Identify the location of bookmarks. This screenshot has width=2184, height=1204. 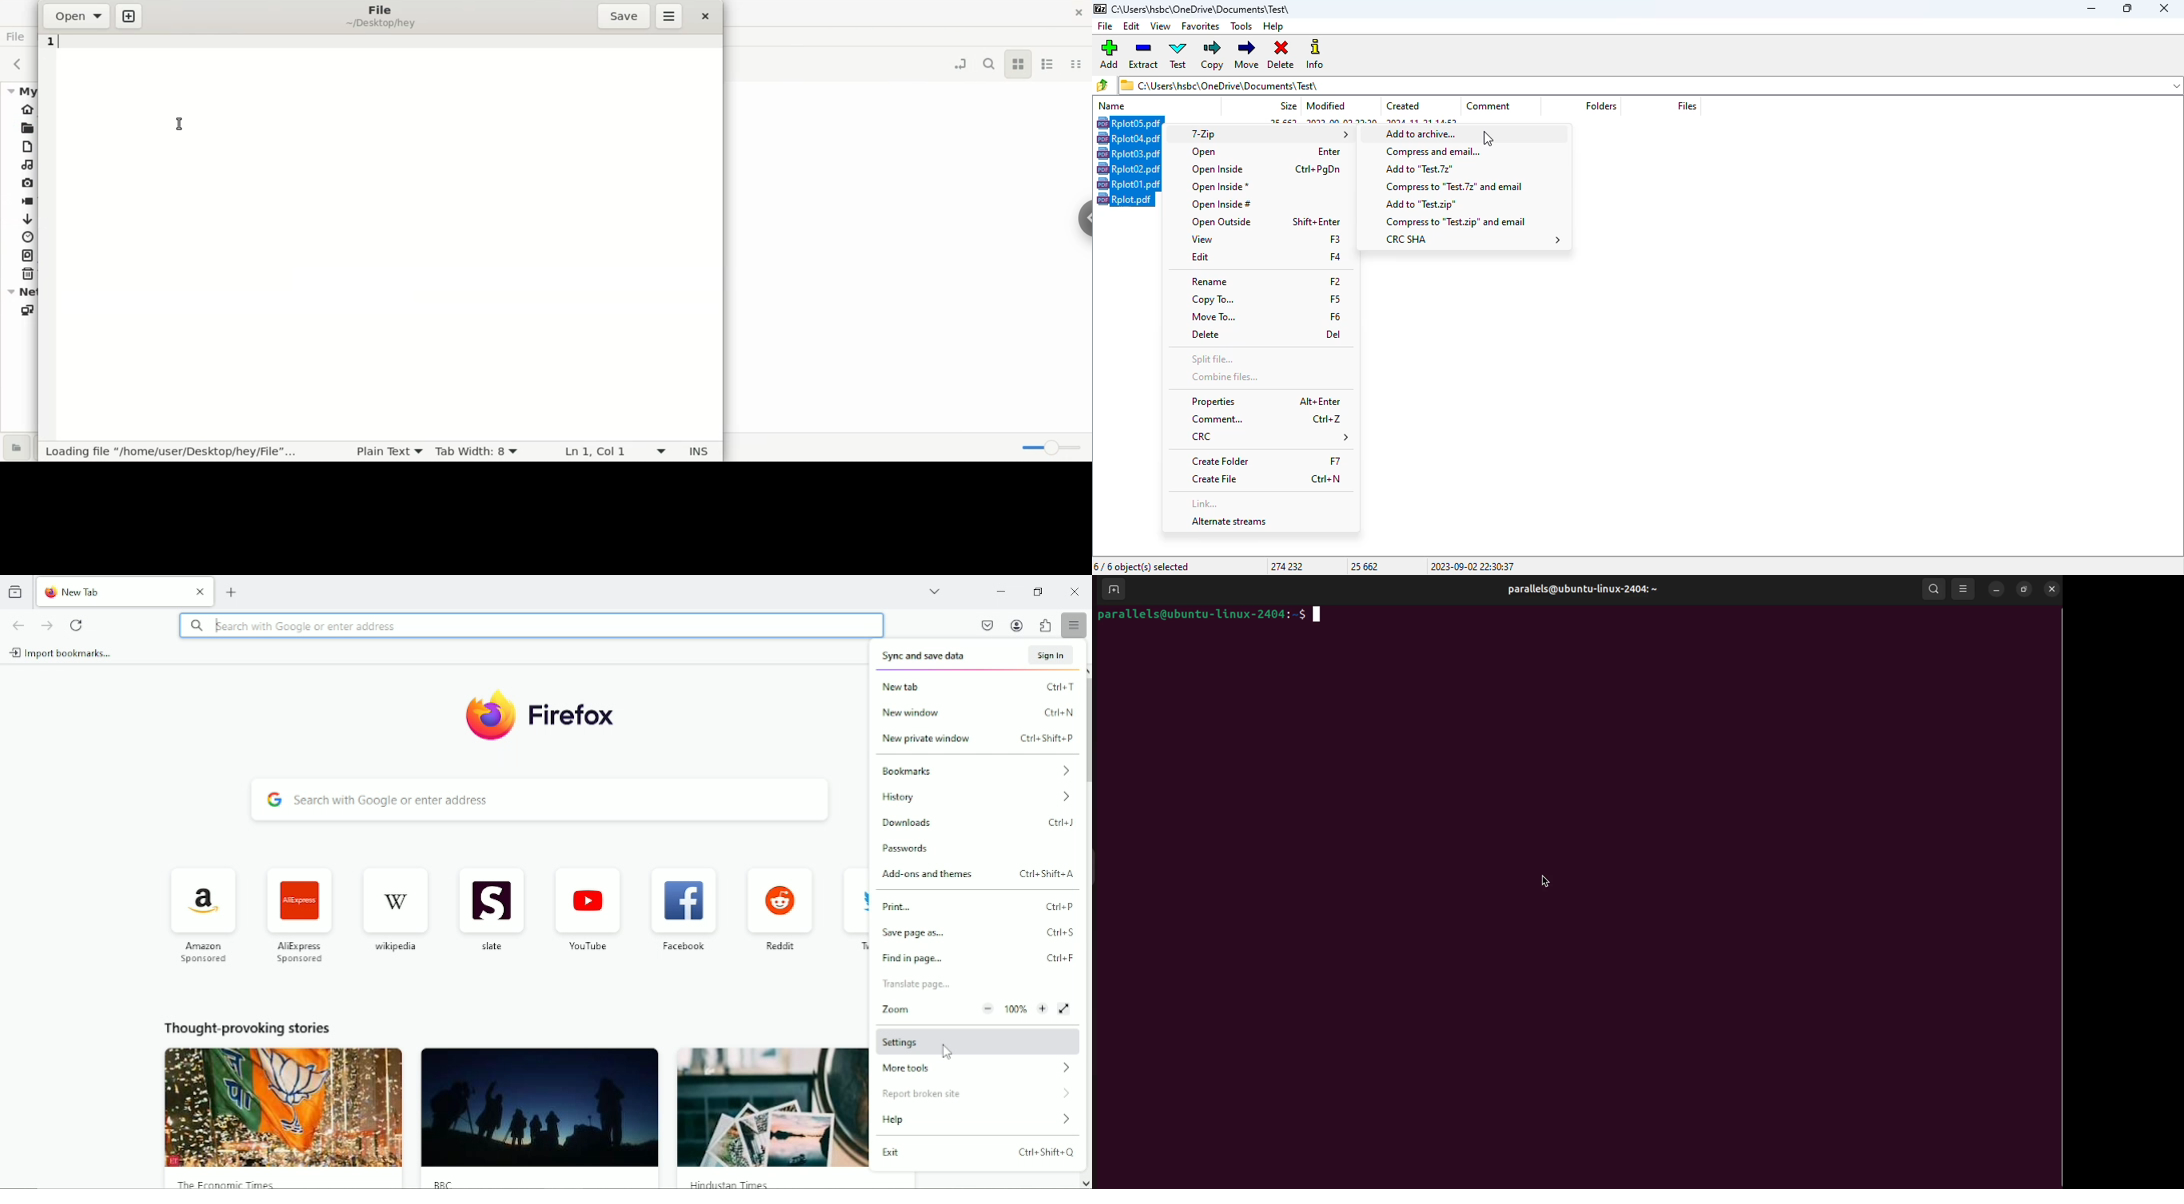
(977, 769).